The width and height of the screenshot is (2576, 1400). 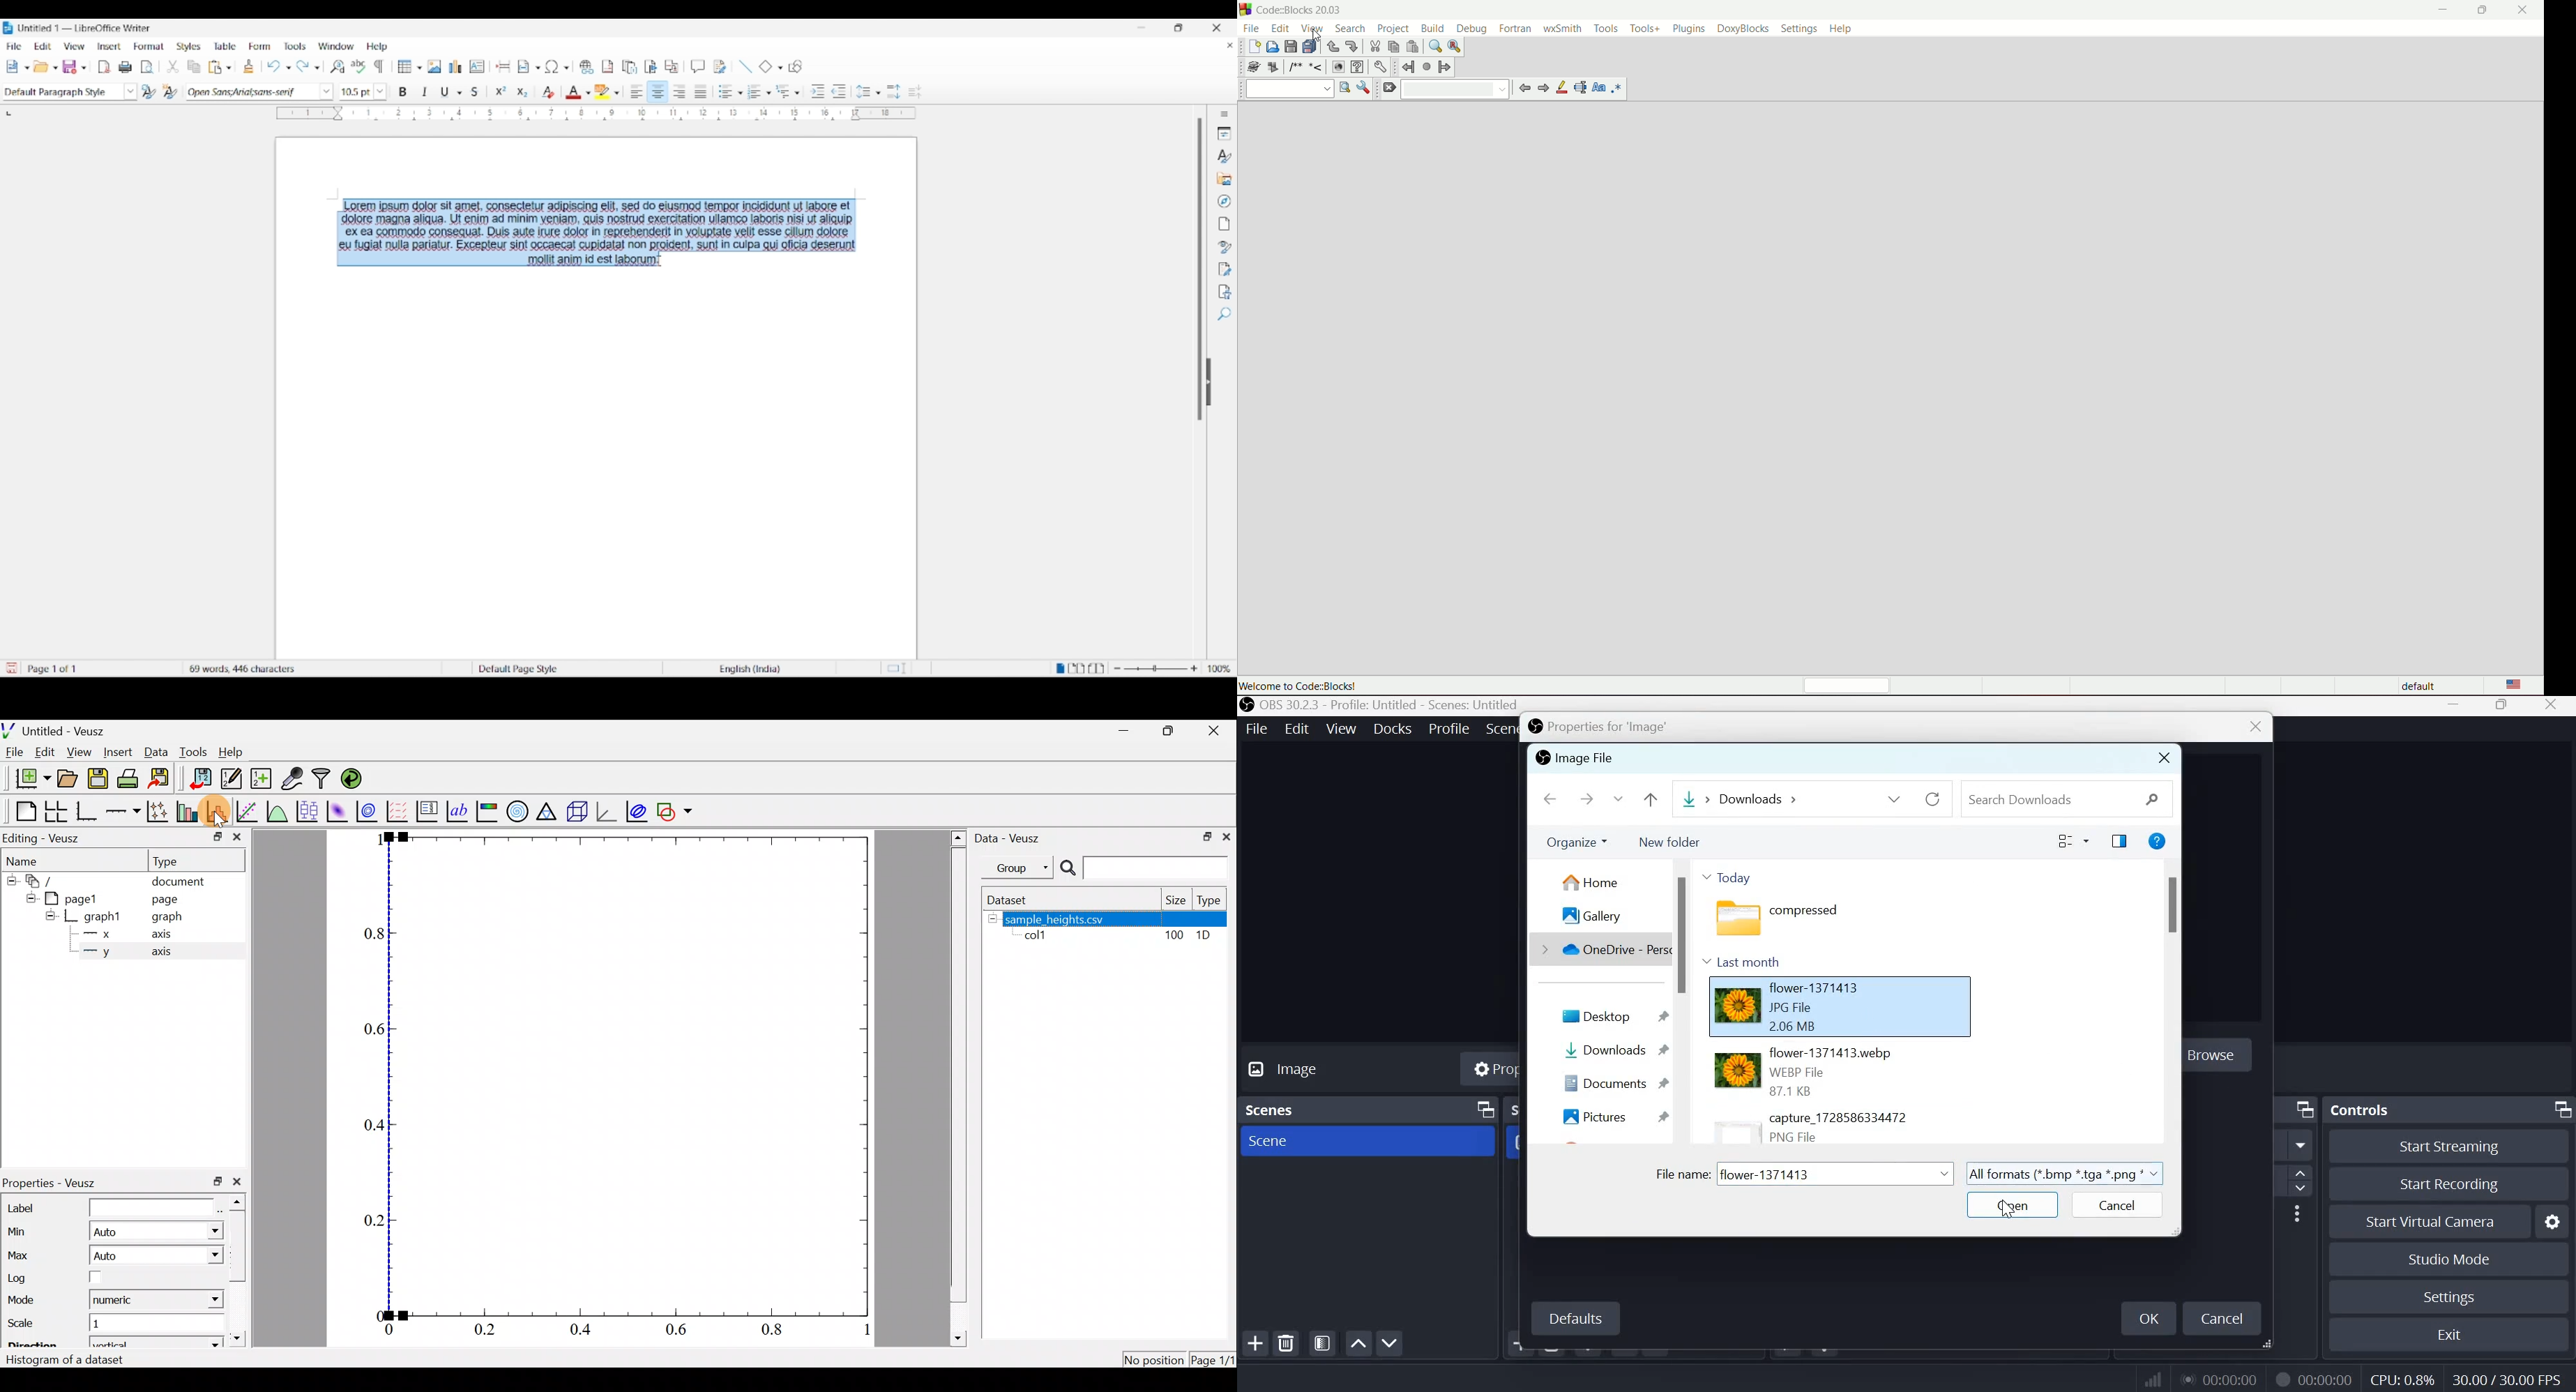 What do you see at coordinates (260, 778) in the screenshot?
I see `create new datasets using ranges, parametrically or as functions of existing dataset.` at bounding box center [260, 778].